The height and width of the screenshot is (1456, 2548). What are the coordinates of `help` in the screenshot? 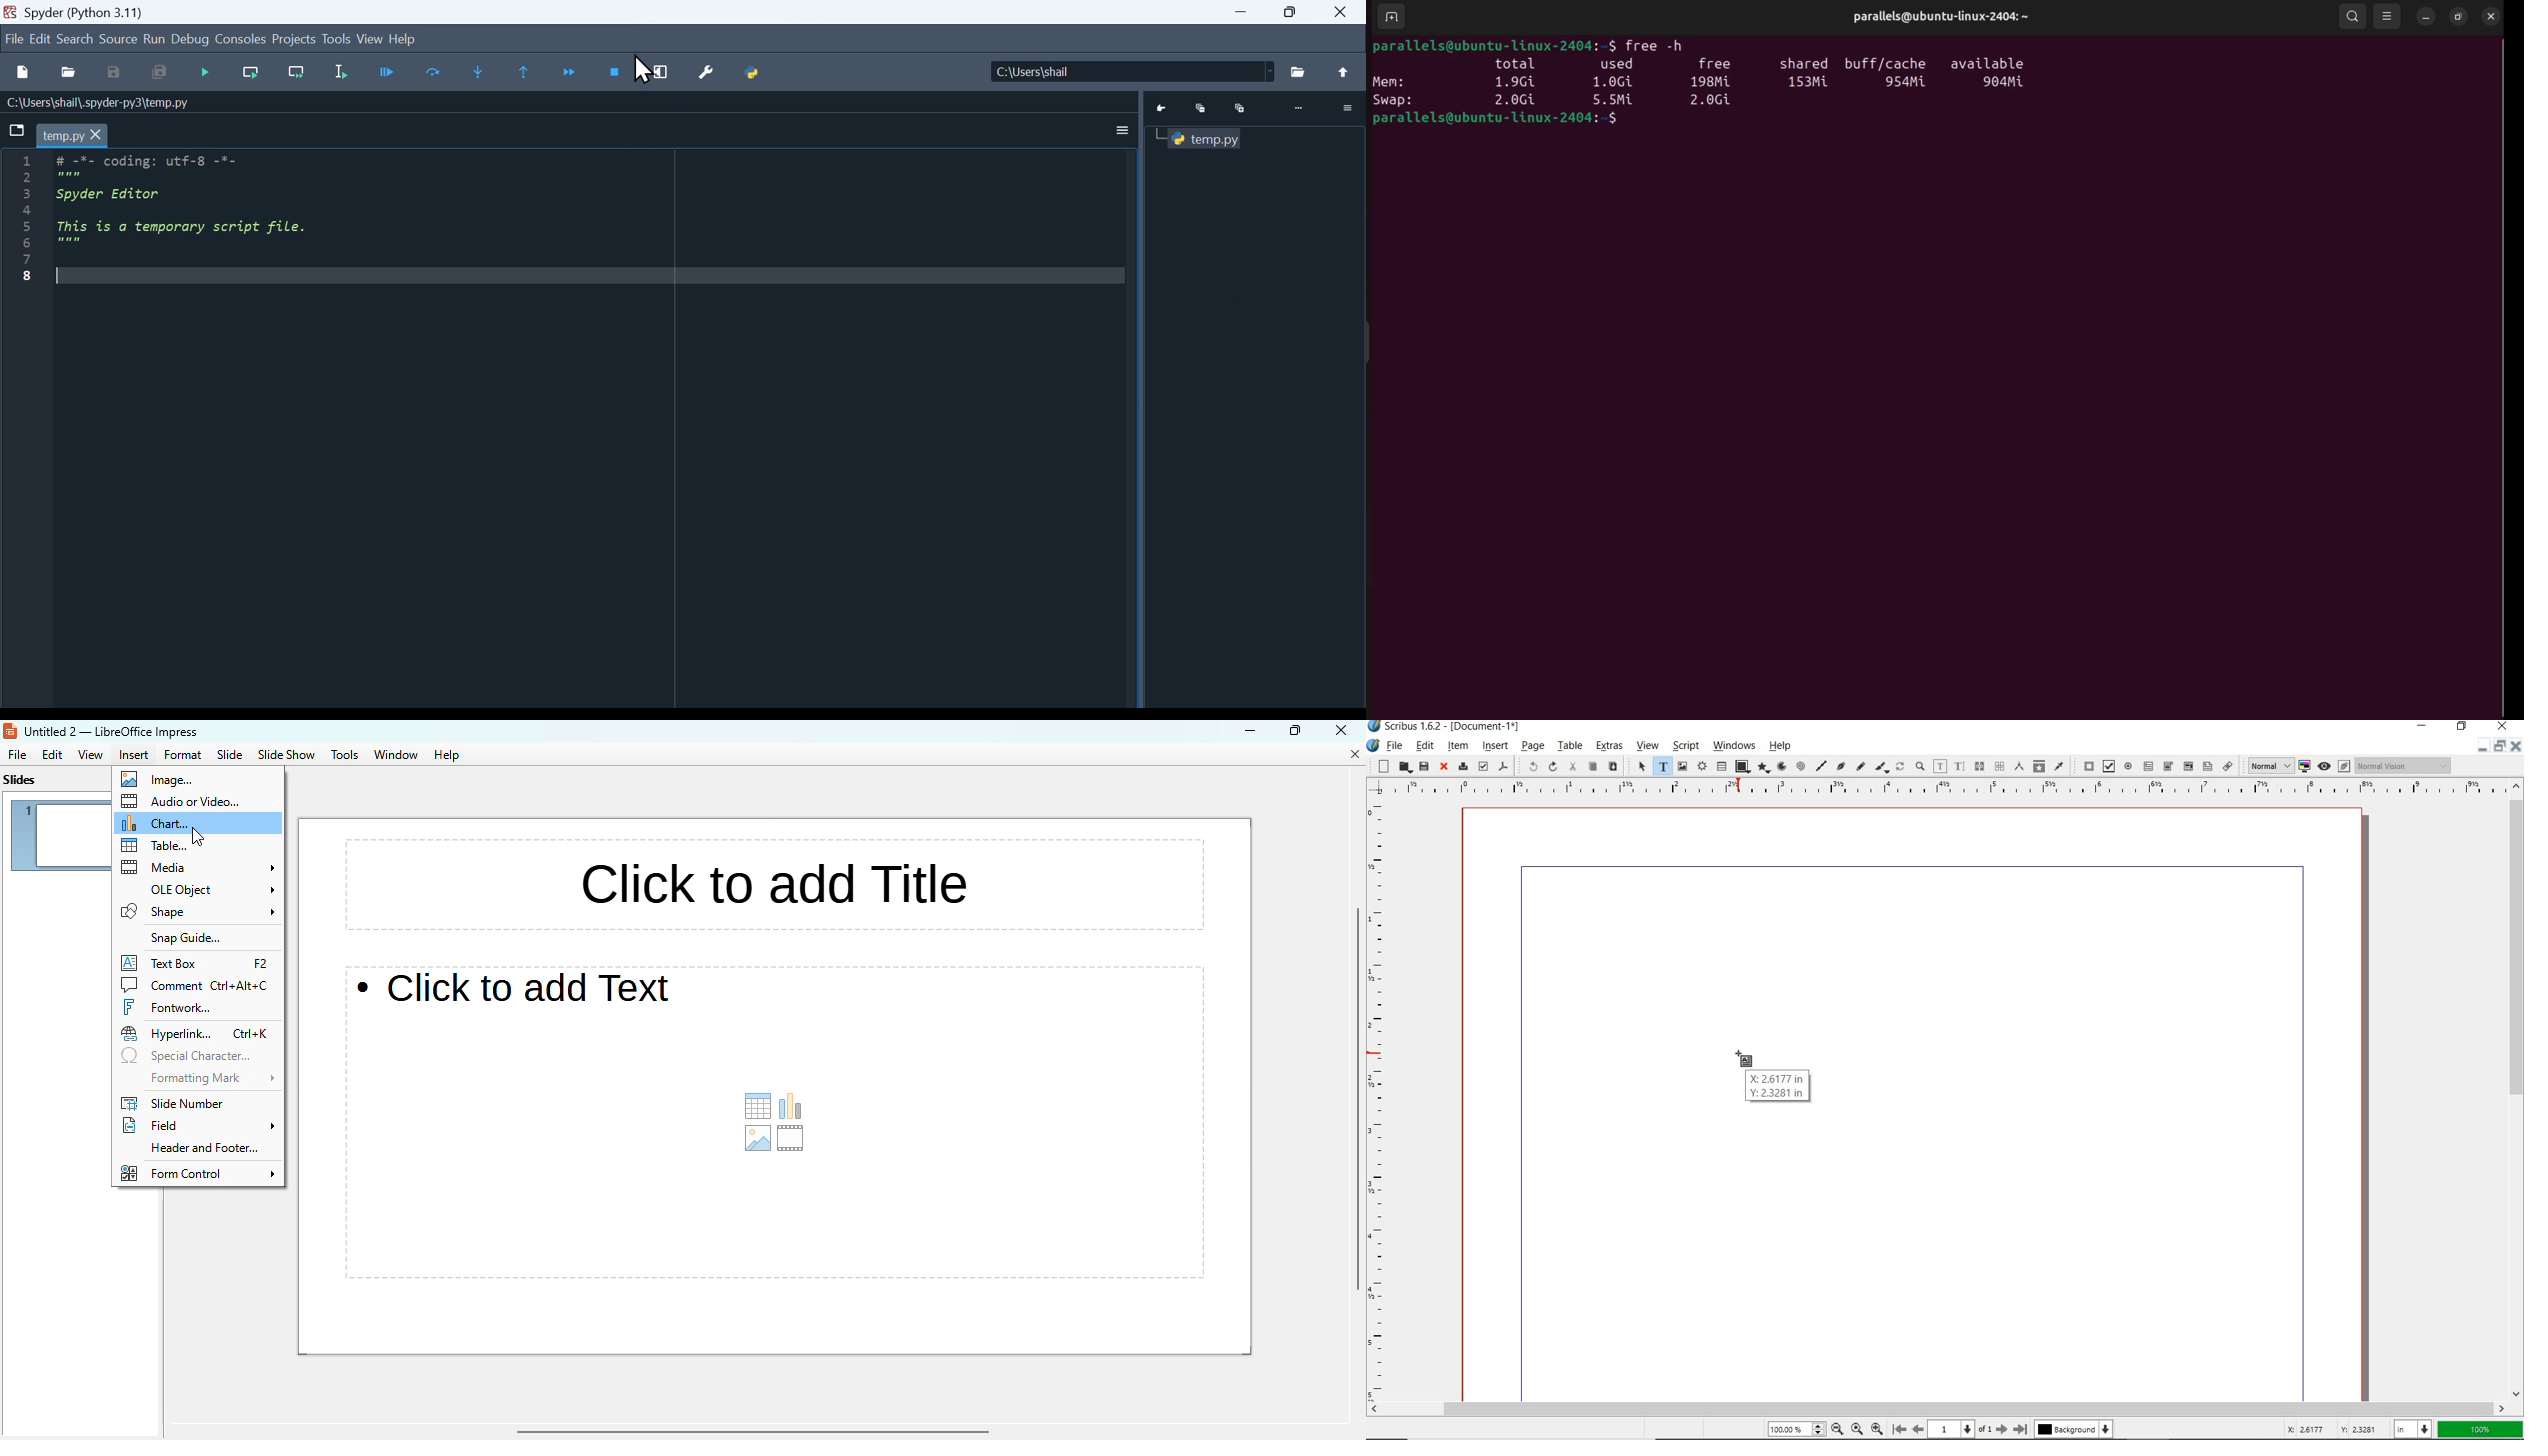 It's located at (447, 754).